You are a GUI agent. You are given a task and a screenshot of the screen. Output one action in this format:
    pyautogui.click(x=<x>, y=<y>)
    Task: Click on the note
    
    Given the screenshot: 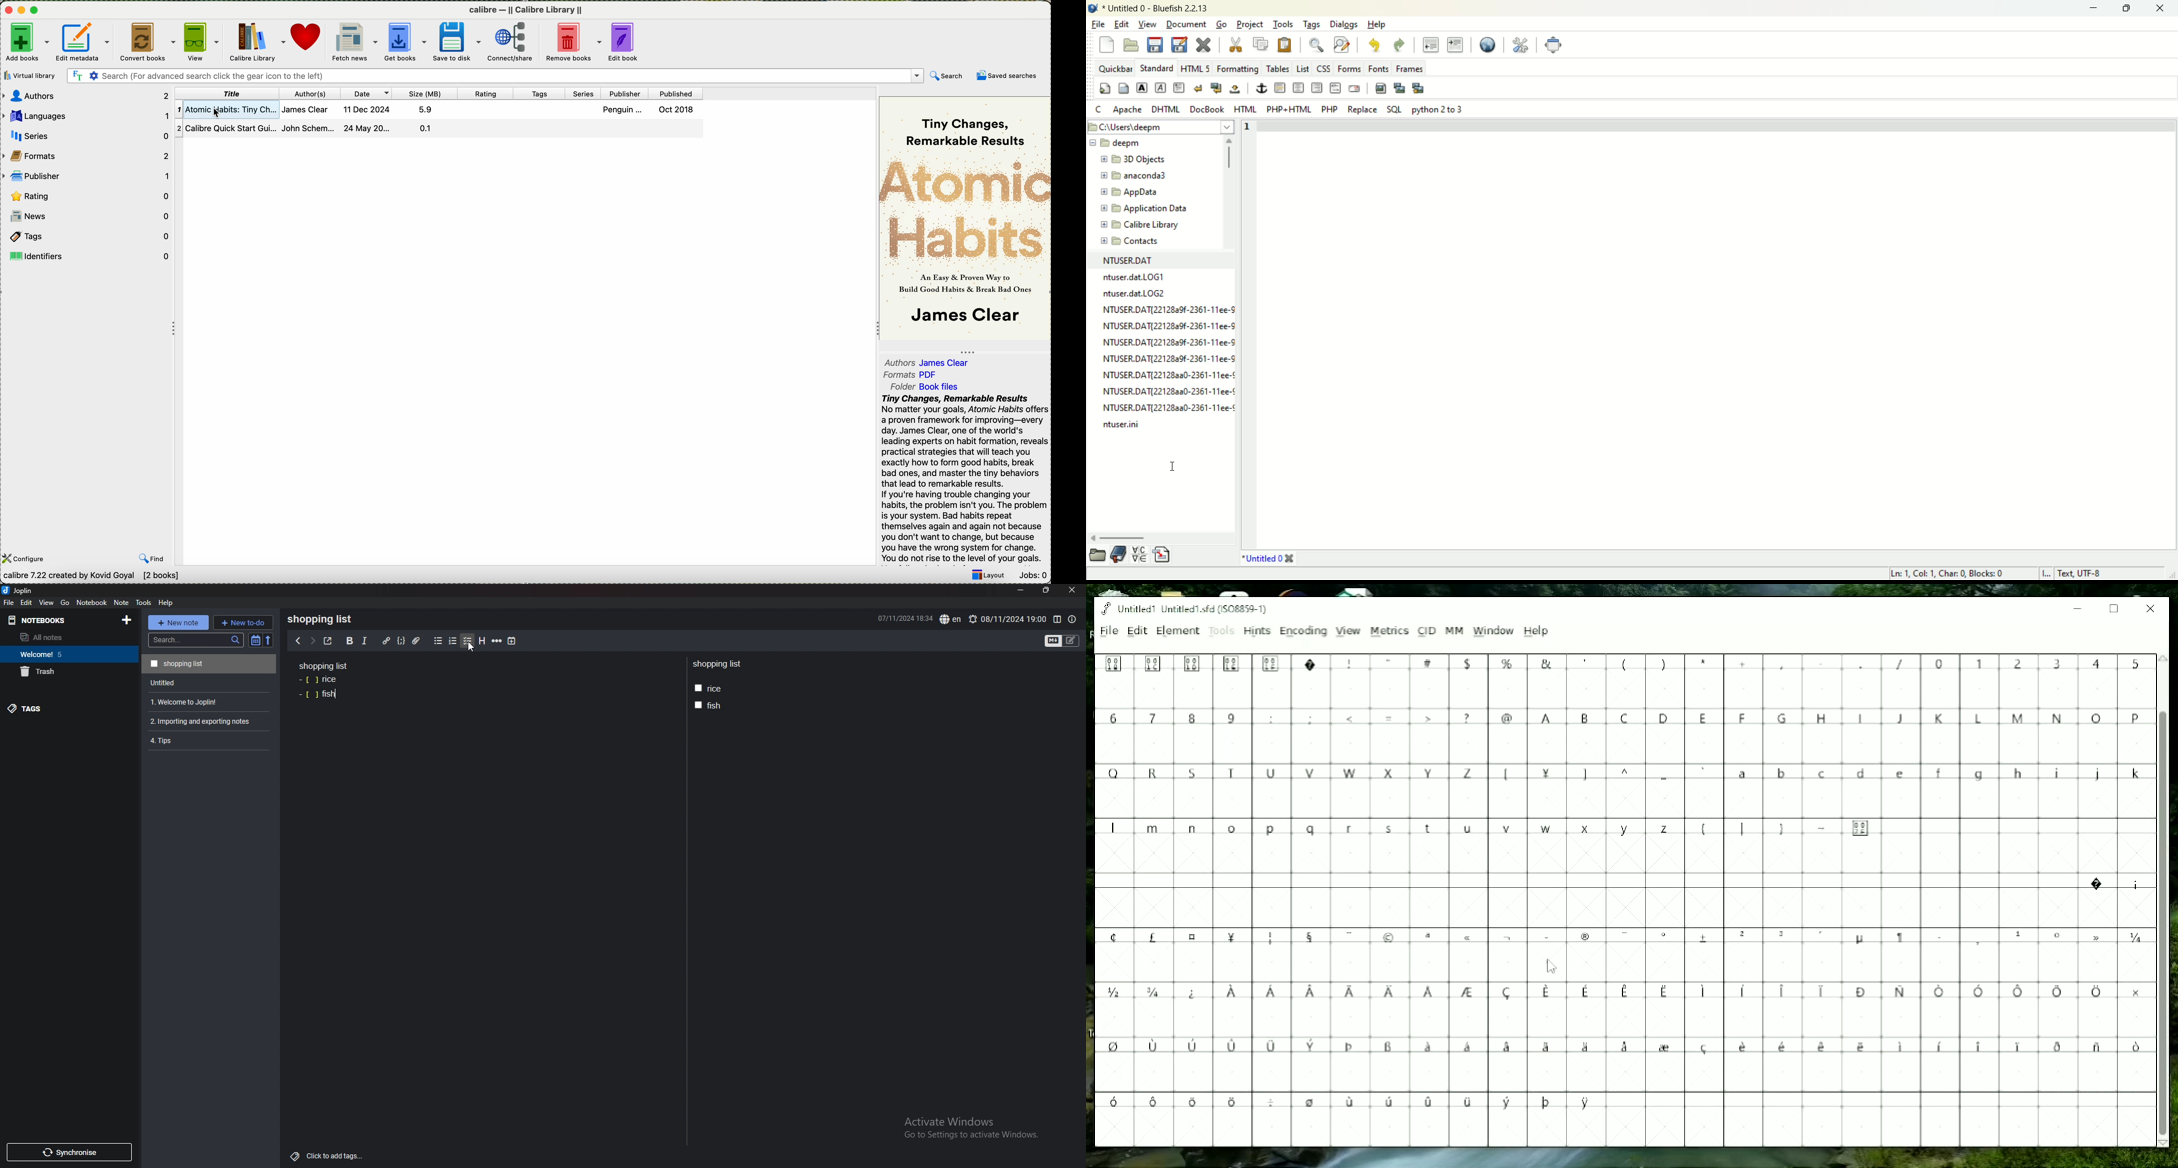 What is the action you would take?
    pyautogui.click(x=122, y=603)
    